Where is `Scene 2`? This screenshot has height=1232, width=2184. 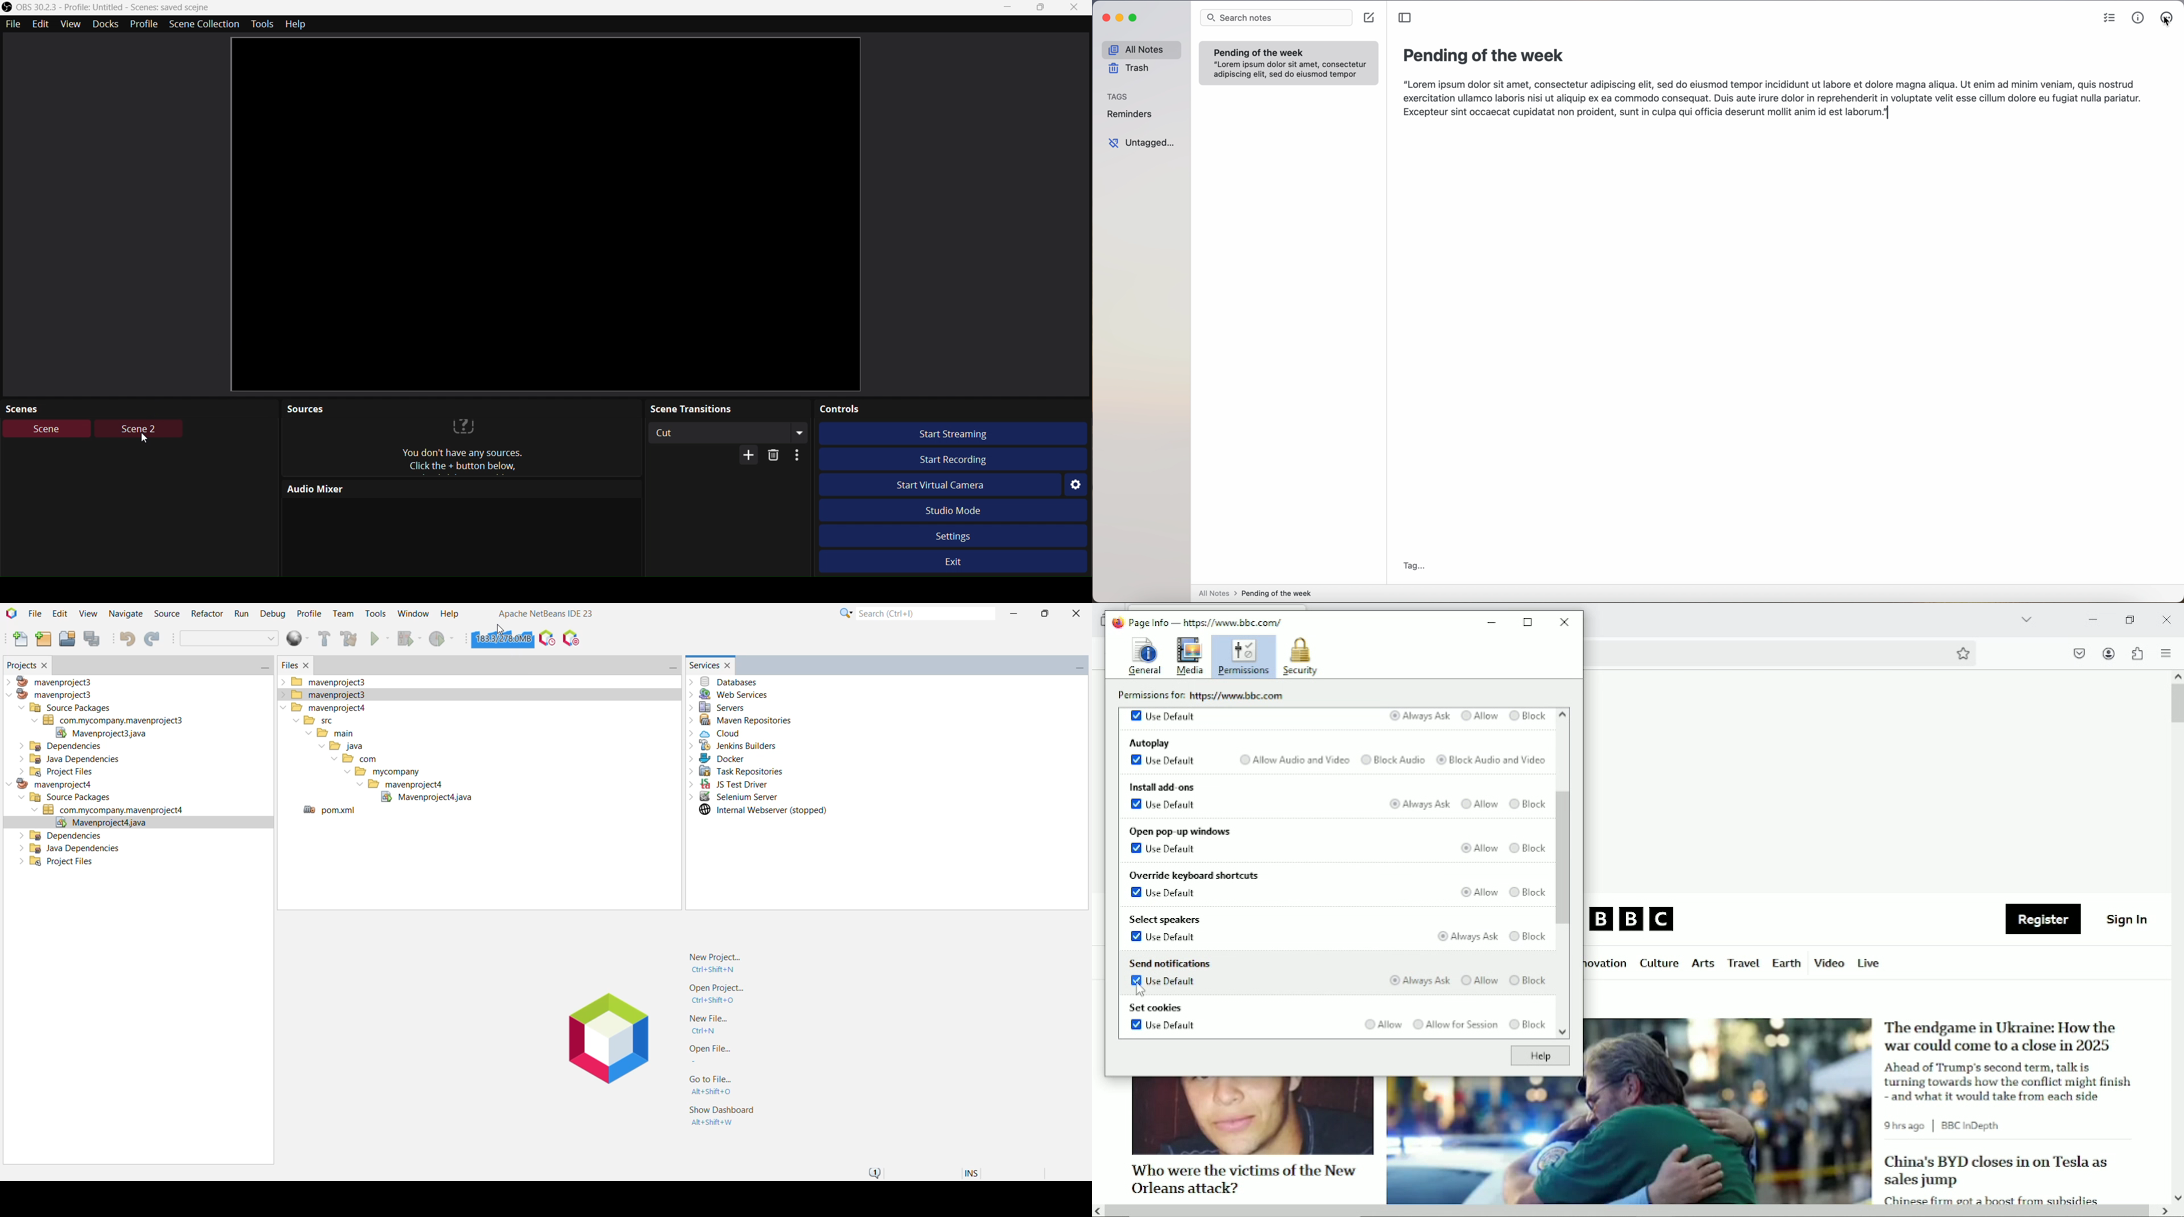 Scene 2 is located at coordinates (137, 429).